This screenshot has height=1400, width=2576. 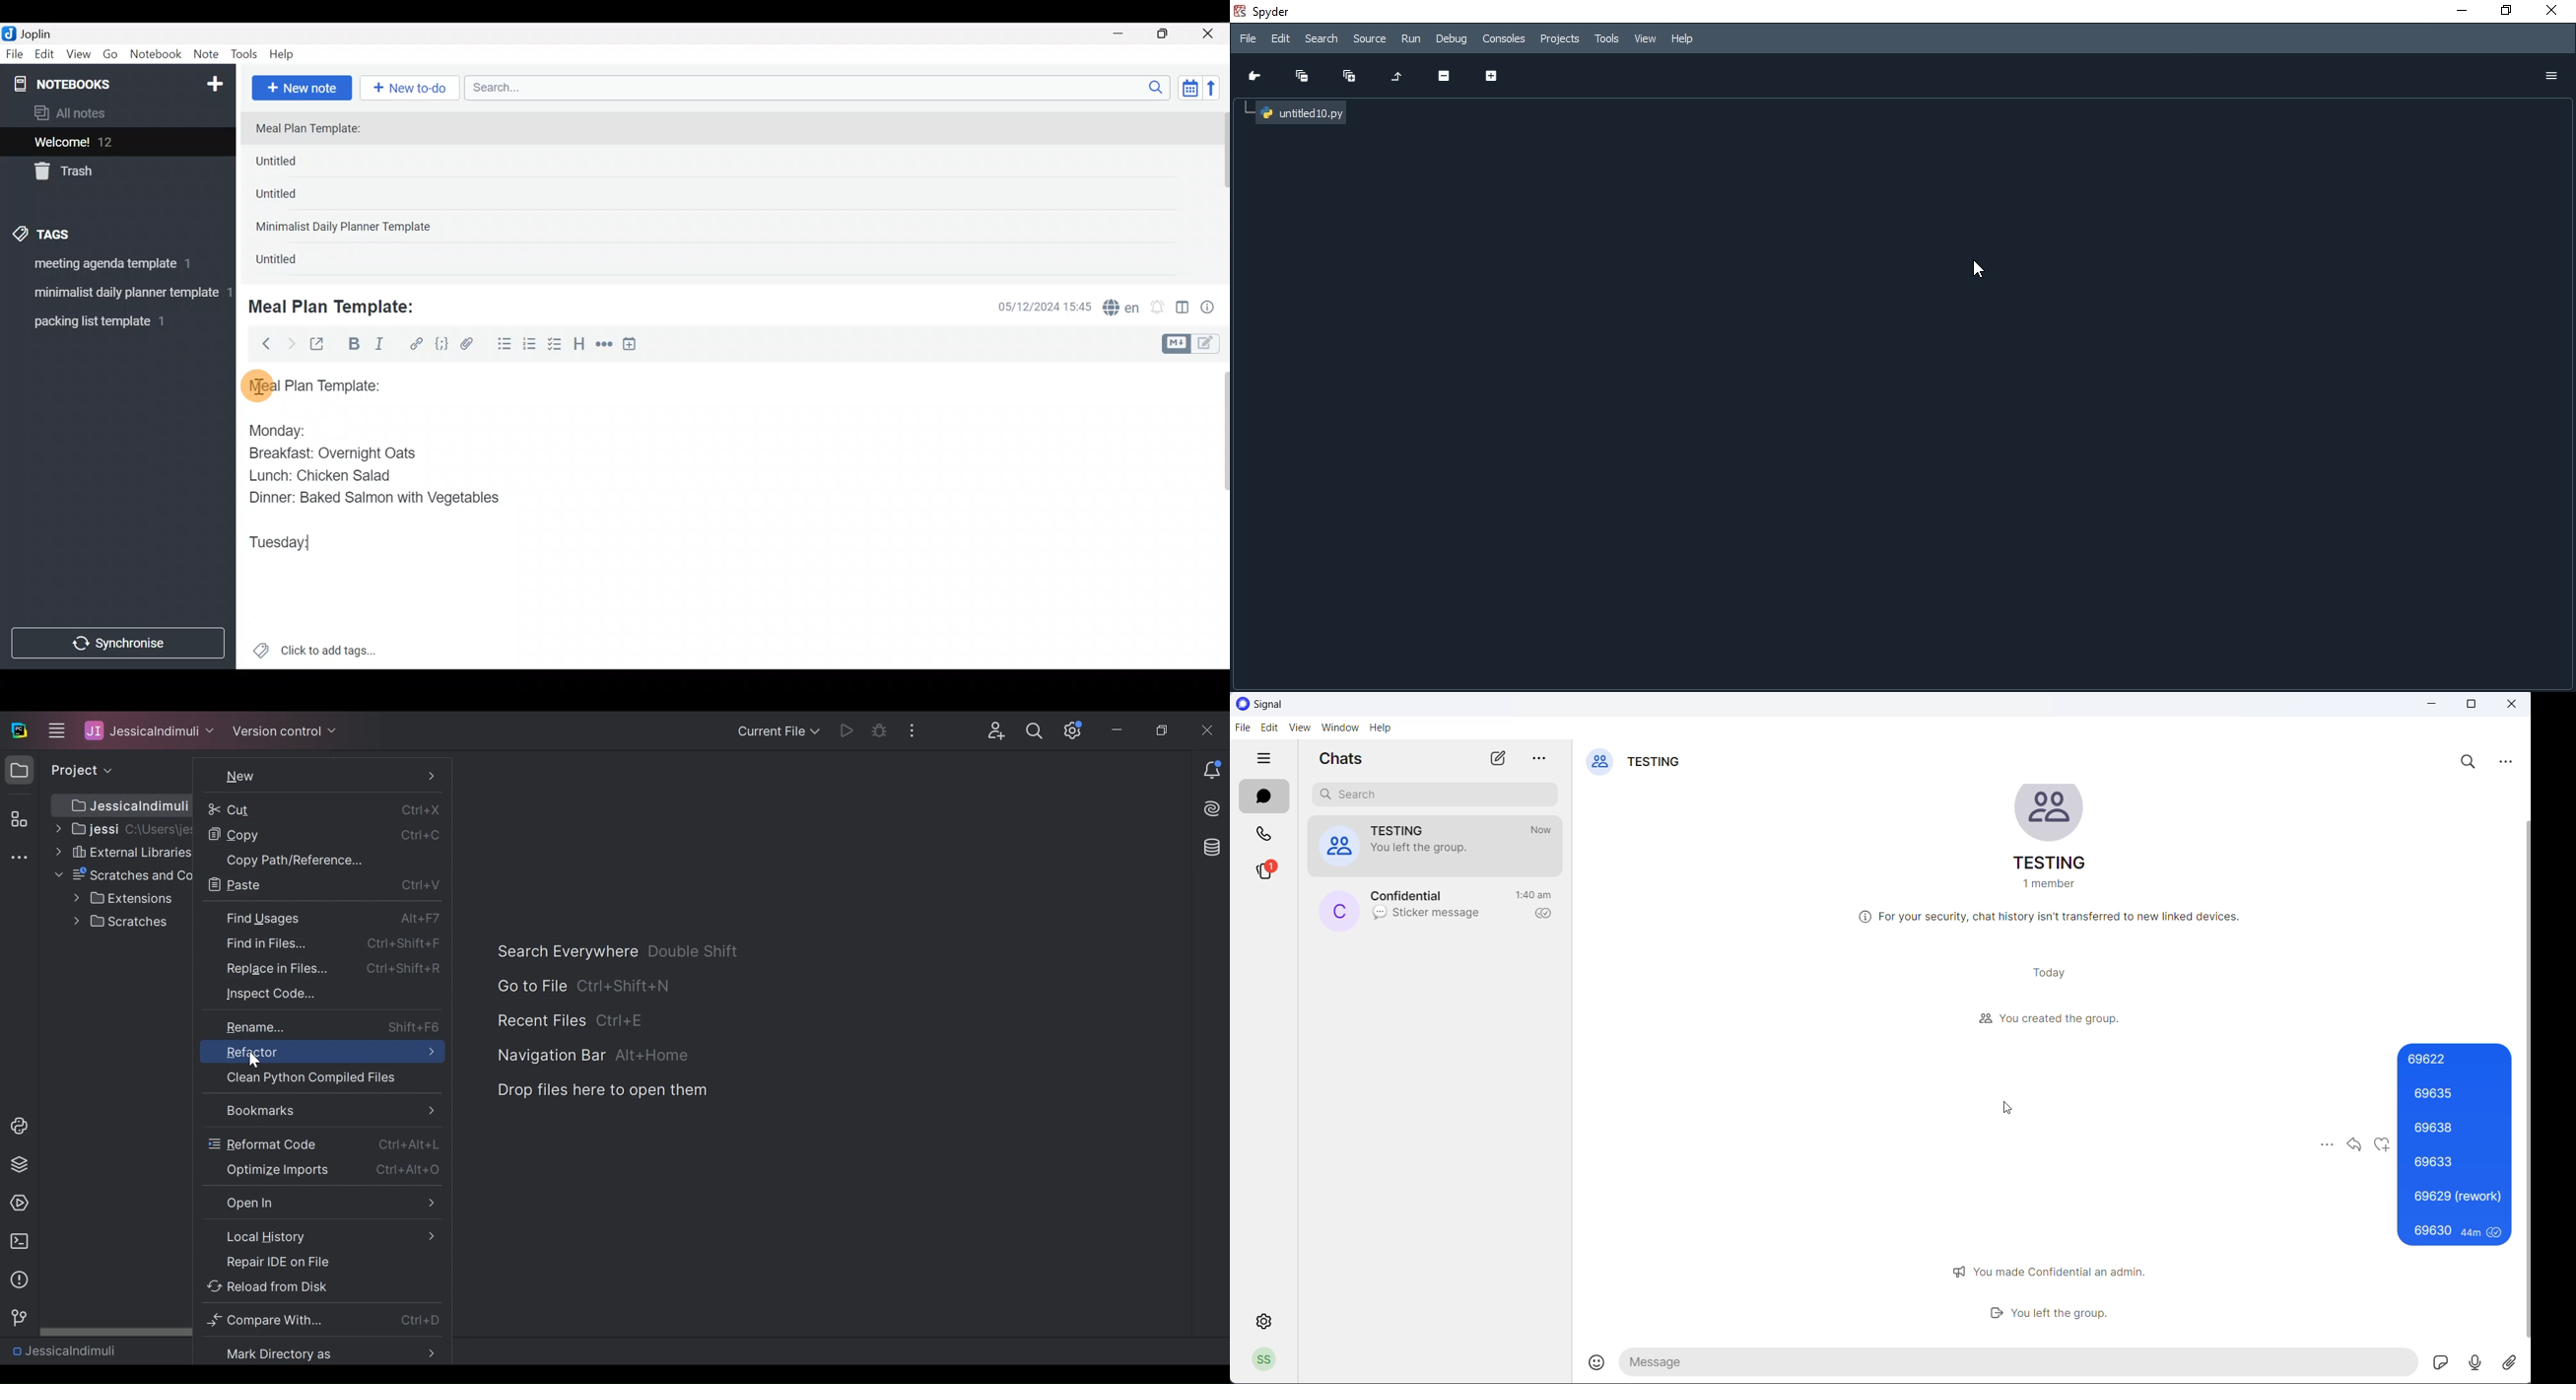 What do you see at coordinates (110, 172) in the screenshot?
I see `Trash` at bounding box center [110, 172].